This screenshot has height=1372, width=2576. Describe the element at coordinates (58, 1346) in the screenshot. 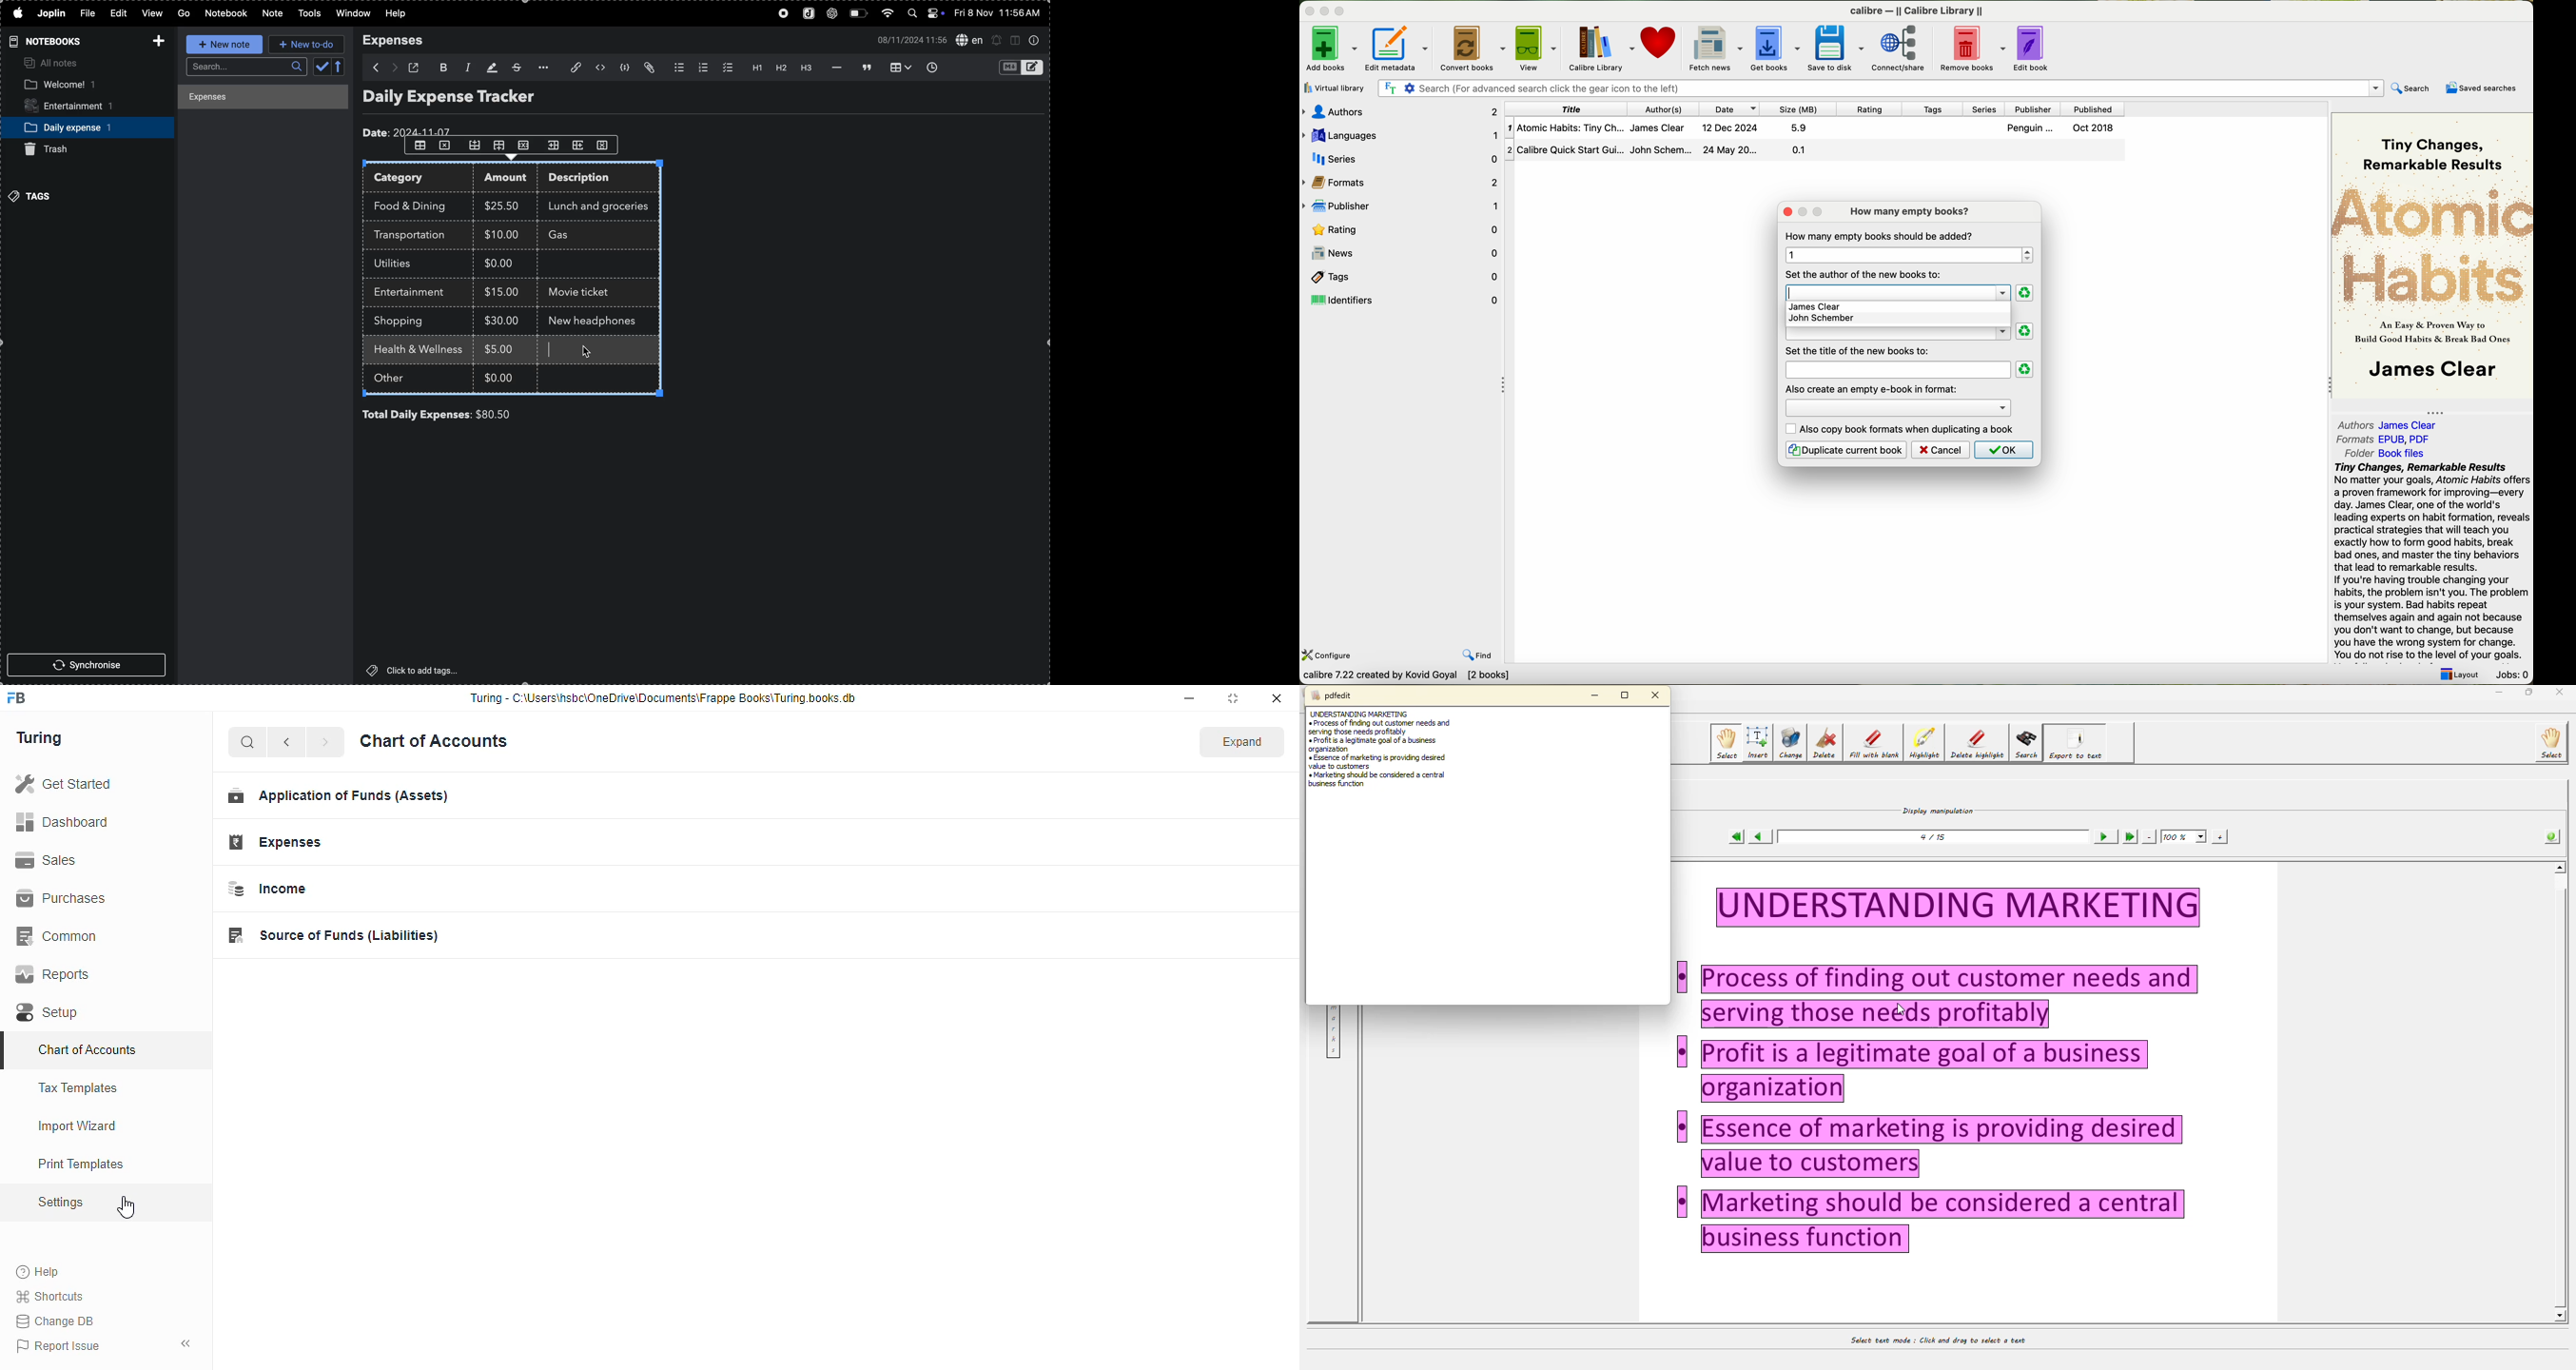

I see `report issue` at that location.